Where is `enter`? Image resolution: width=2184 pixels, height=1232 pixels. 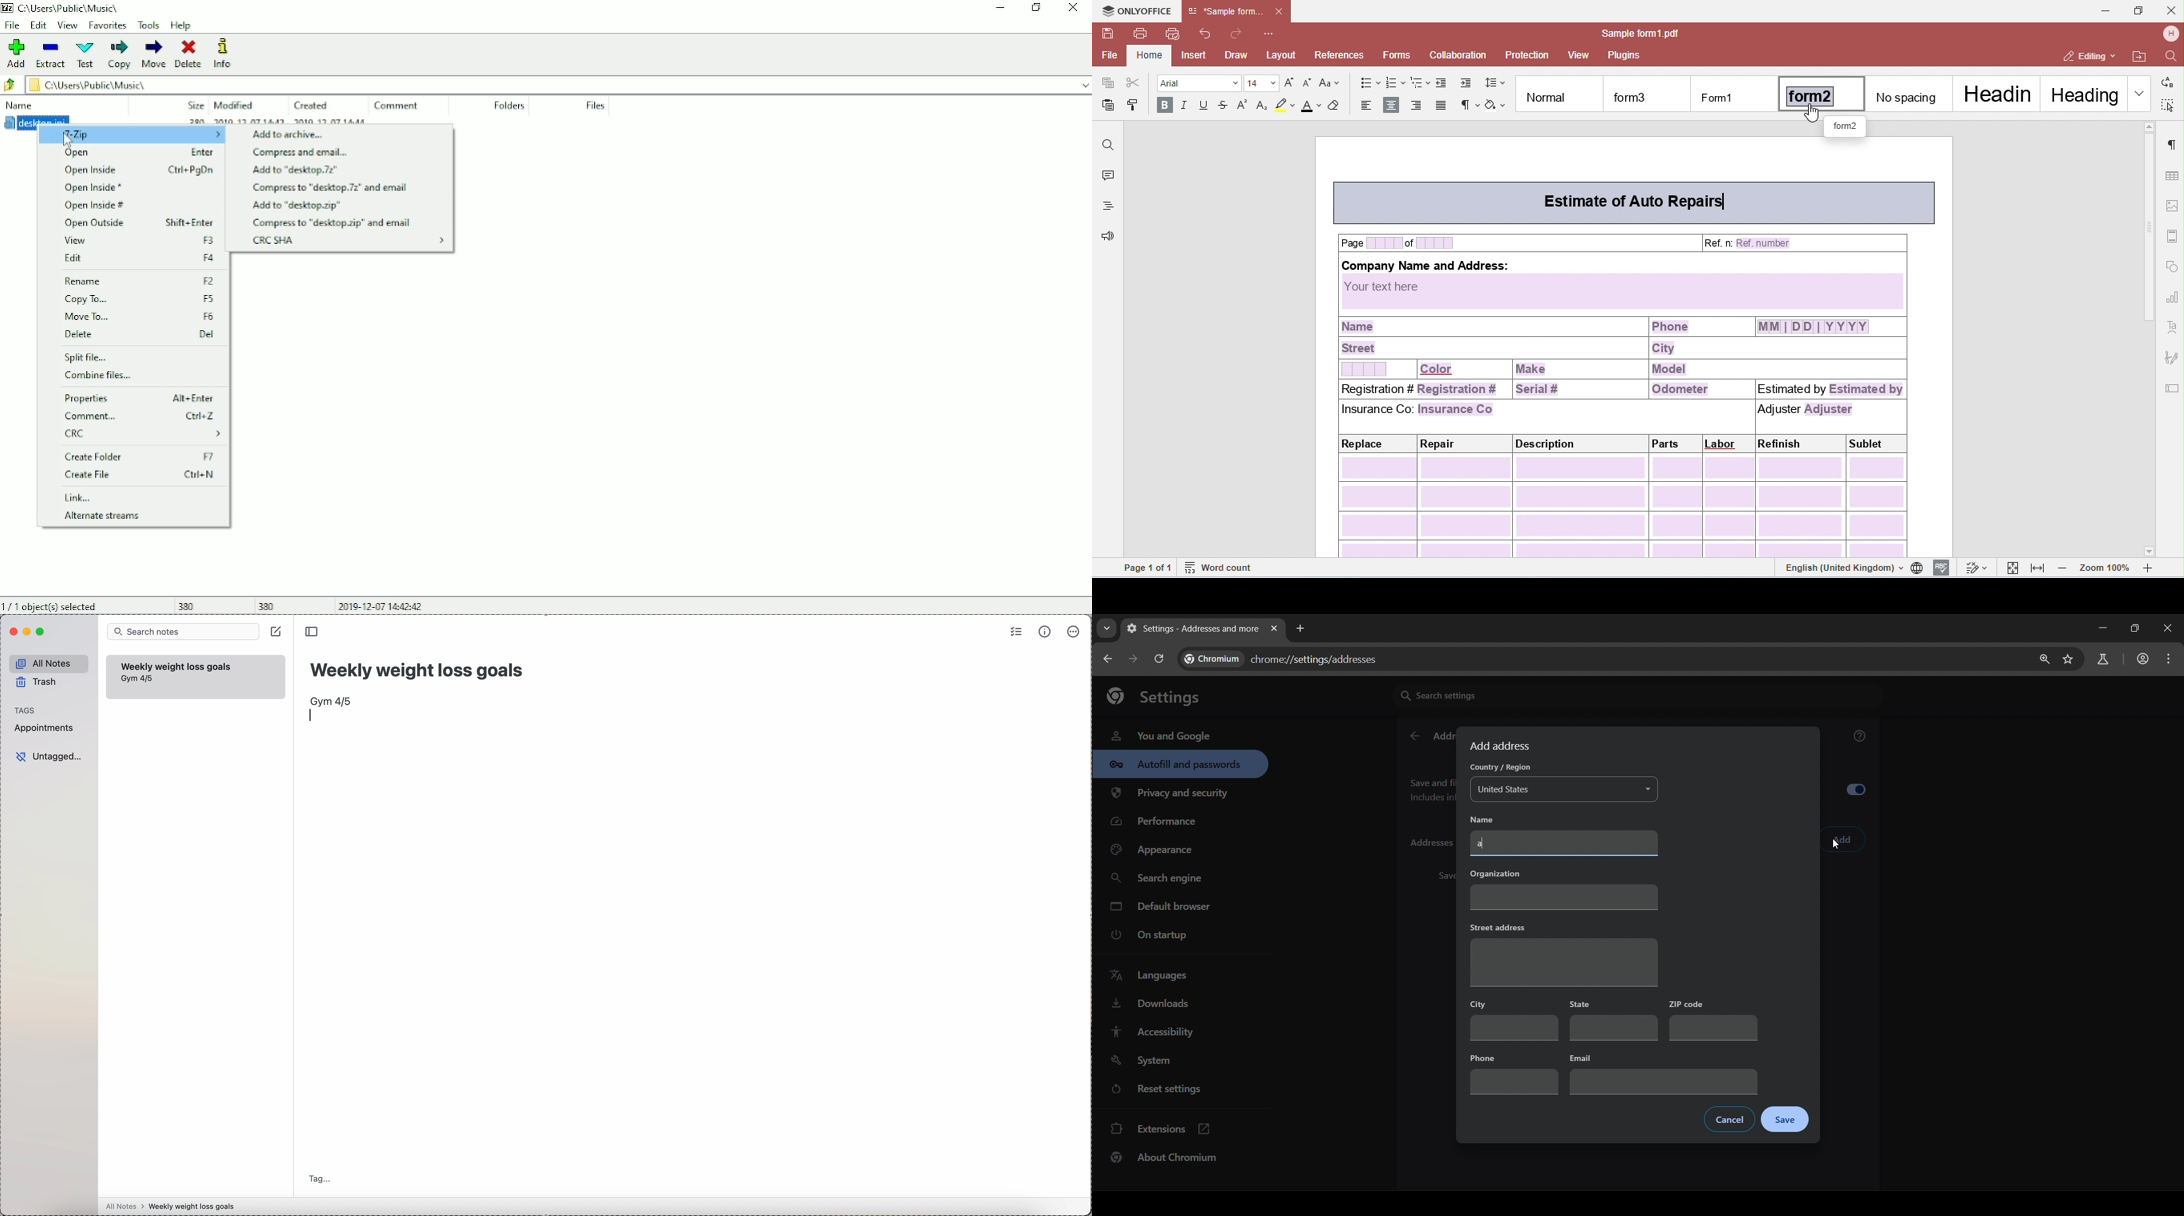 enter is located at coordinates (312, 715).